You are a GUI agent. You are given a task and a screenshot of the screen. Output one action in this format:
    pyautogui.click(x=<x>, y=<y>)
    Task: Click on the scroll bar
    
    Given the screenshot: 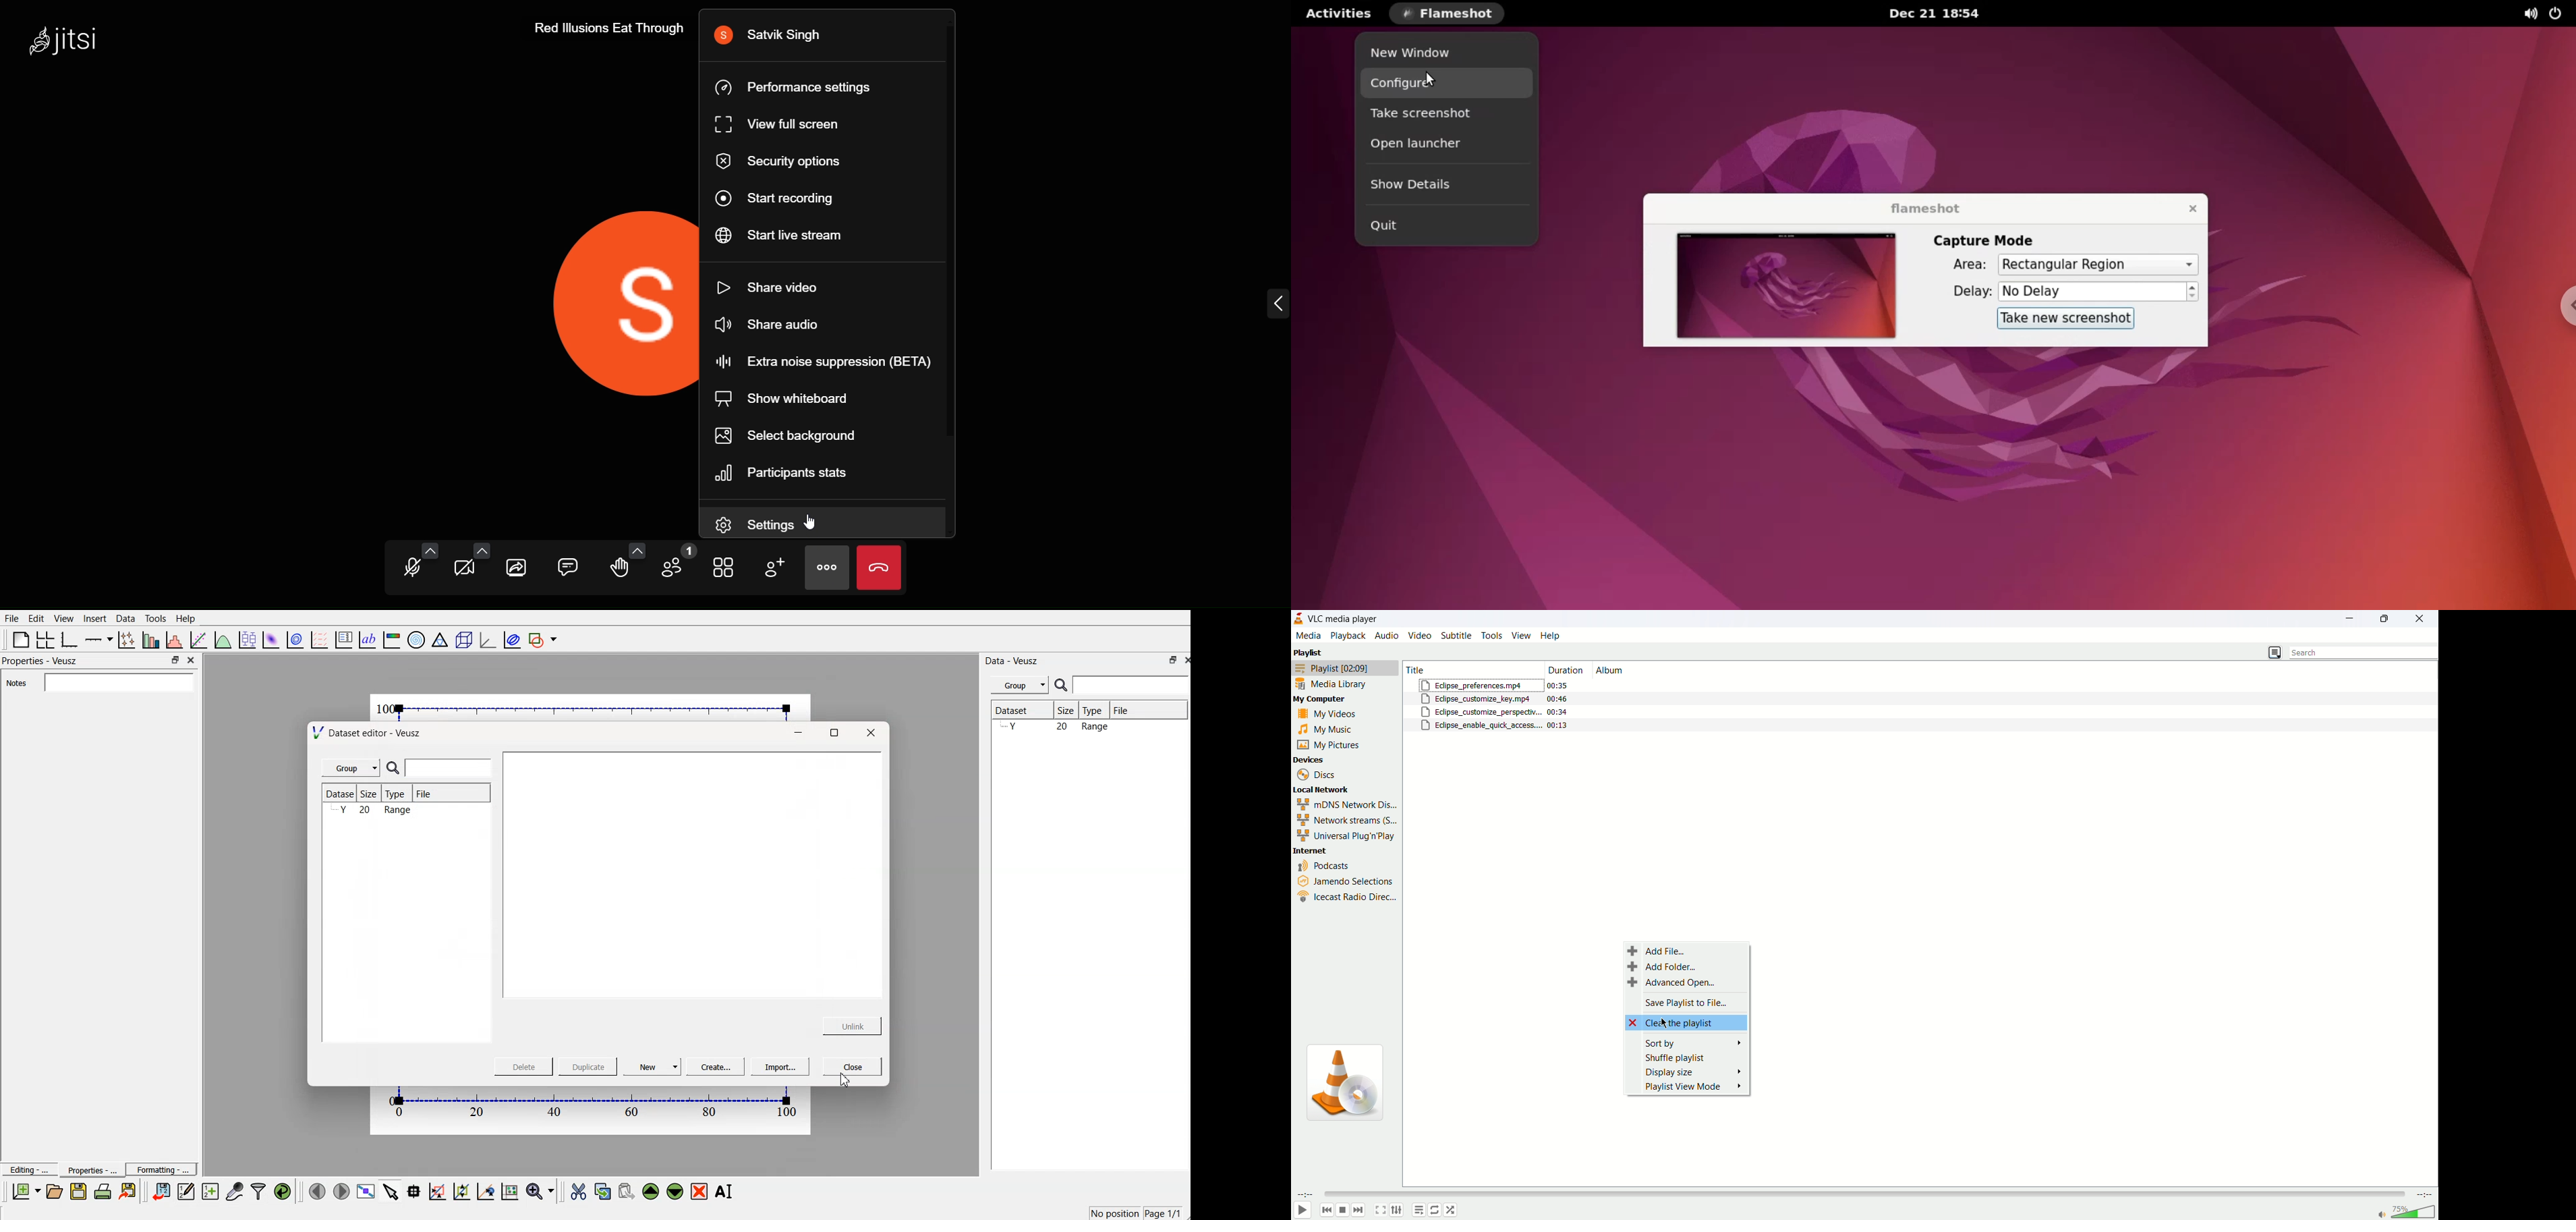 What is the action you would take?
    pyautogui.click(x=955, y=234)
    